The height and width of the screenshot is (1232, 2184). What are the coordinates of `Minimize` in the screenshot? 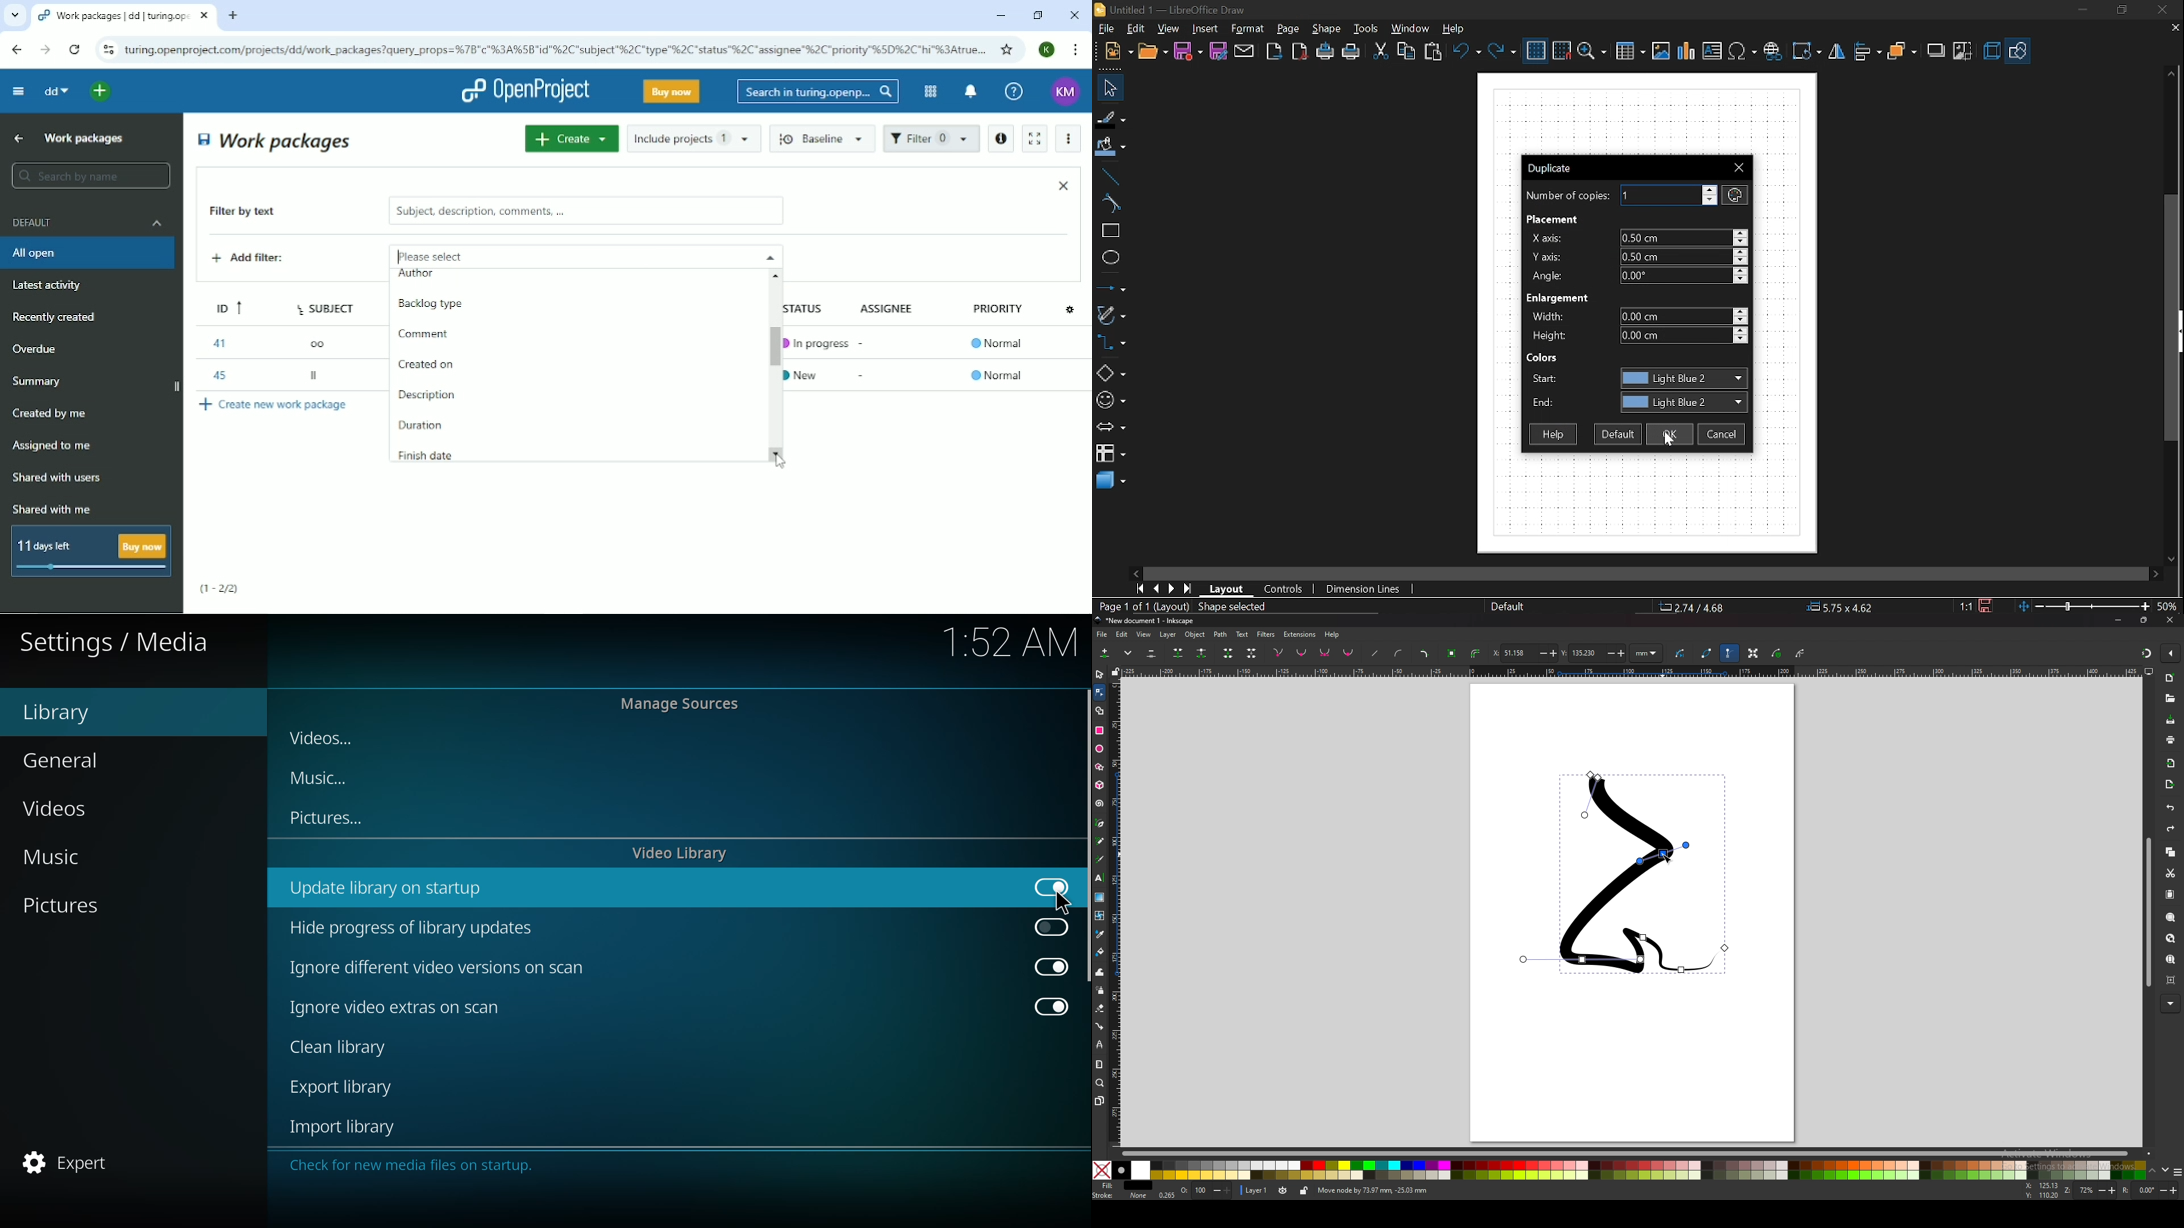 It's located at (1000, 16).